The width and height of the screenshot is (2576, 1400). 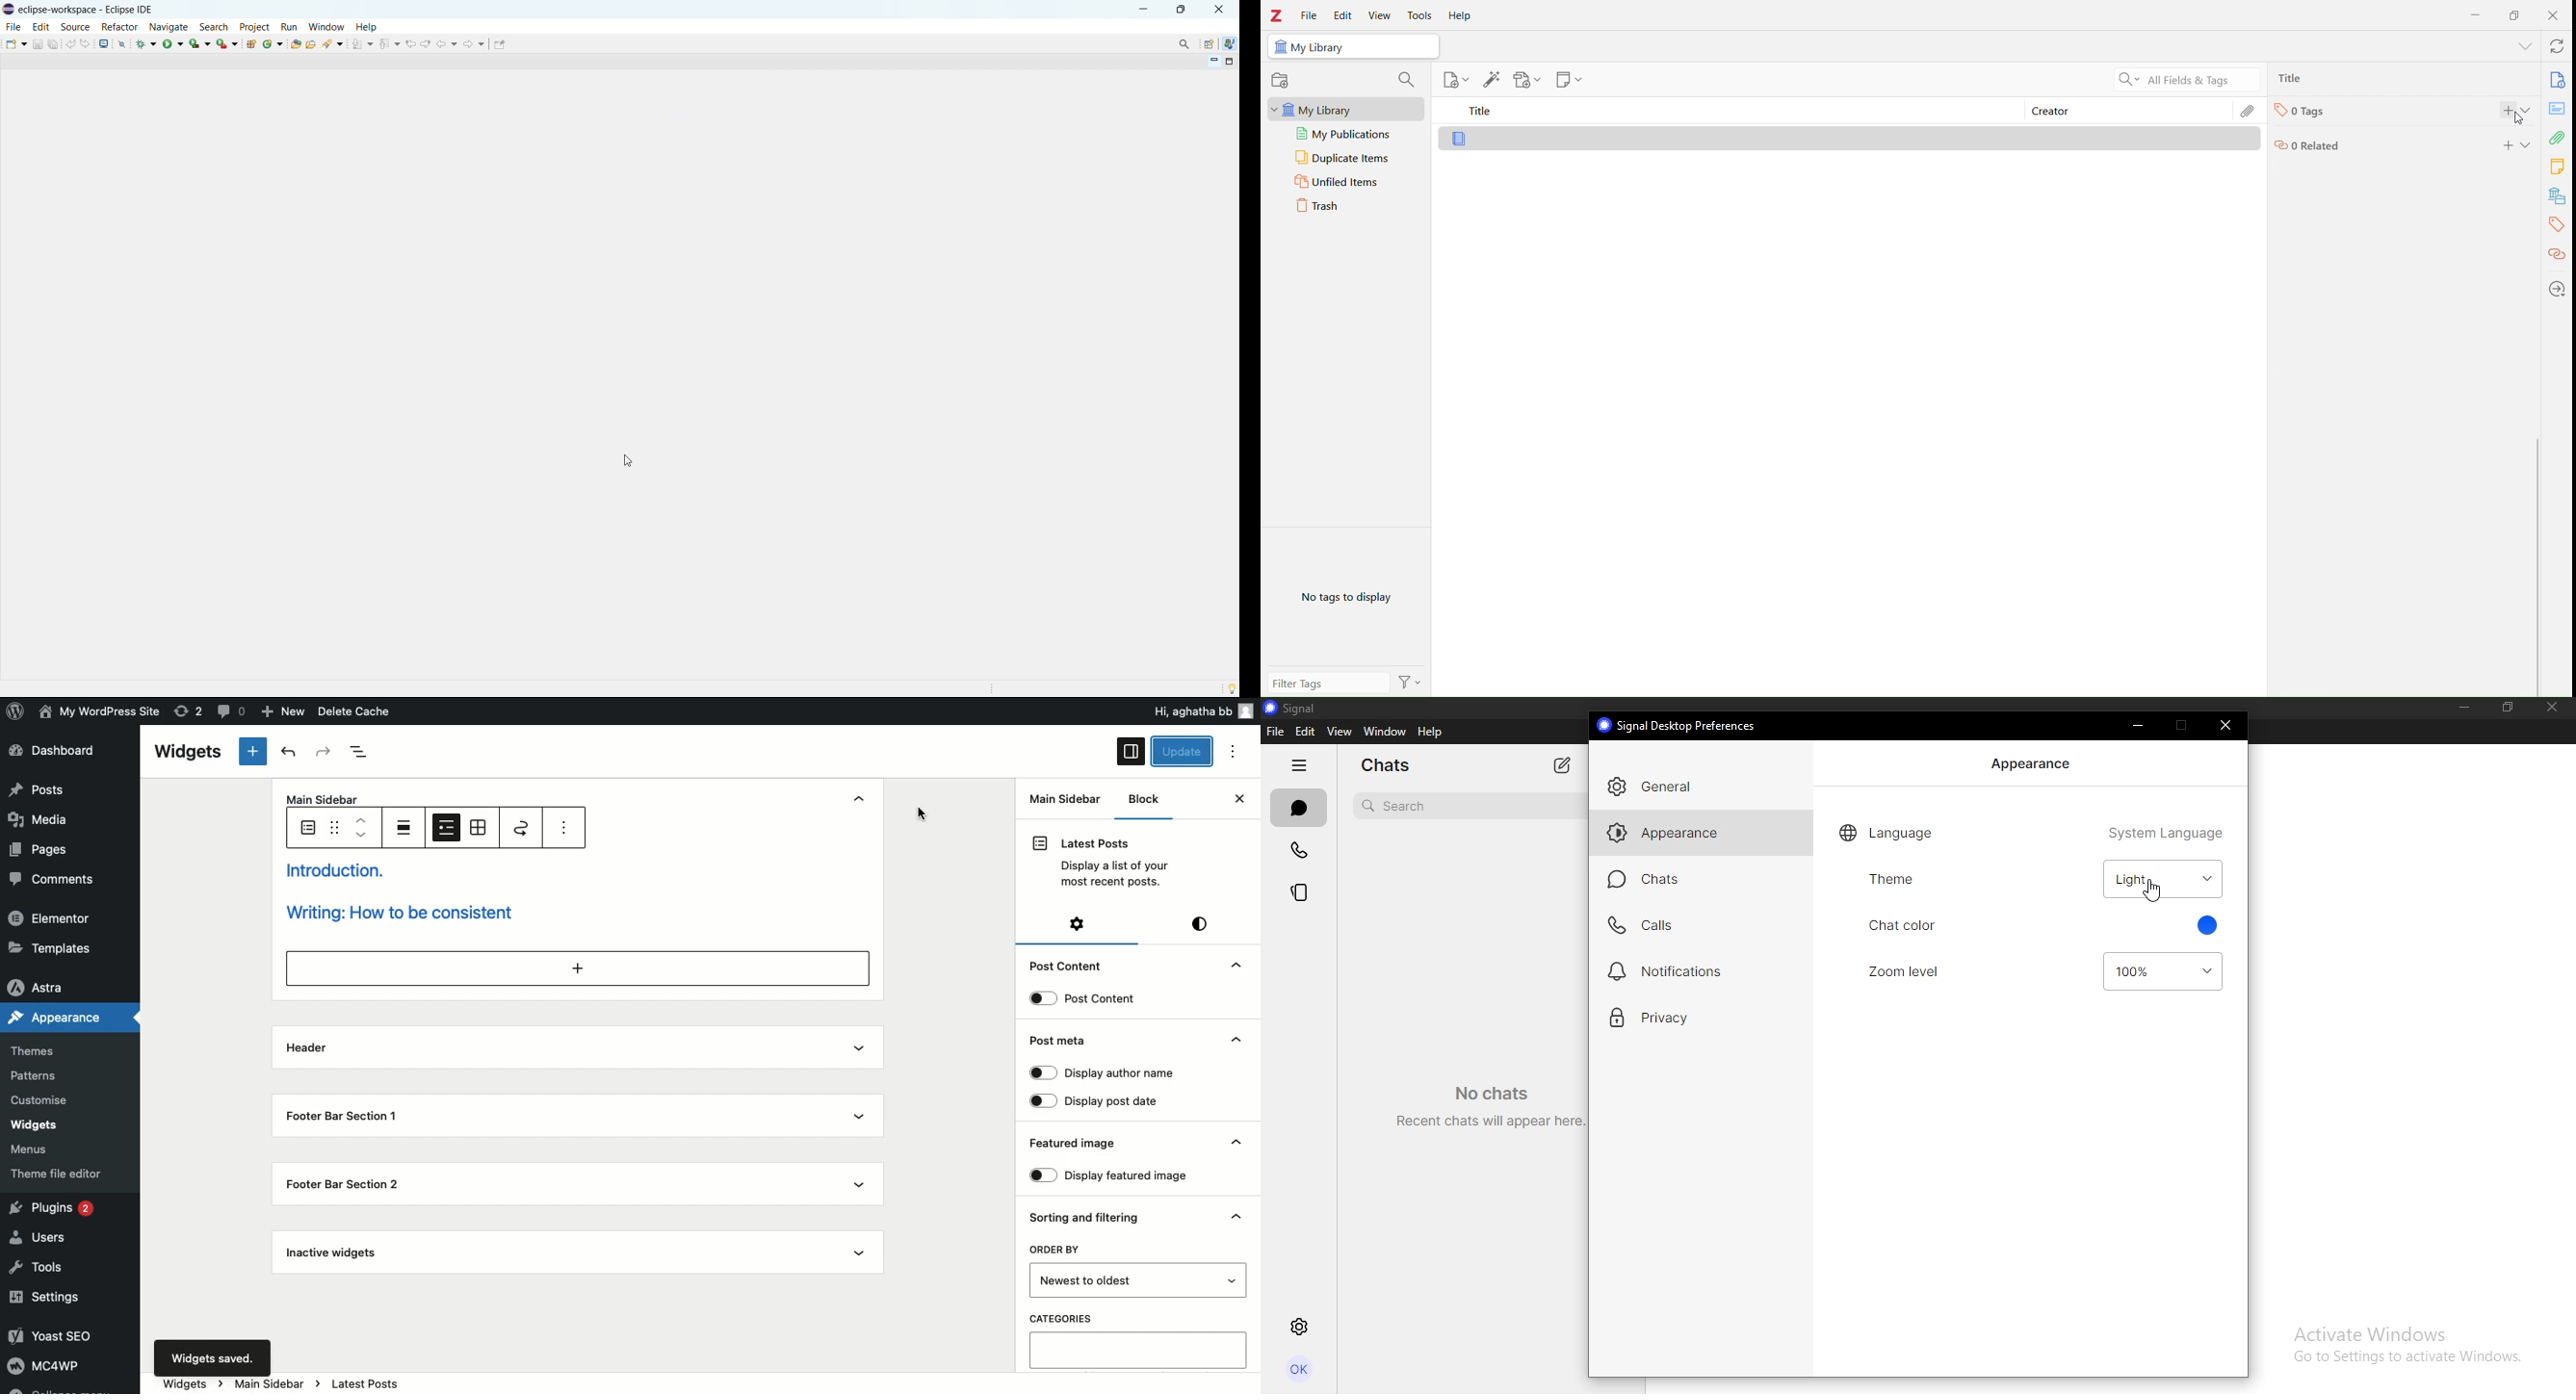 I want to click on Duplicate Items, so click(x=1347, y=159).